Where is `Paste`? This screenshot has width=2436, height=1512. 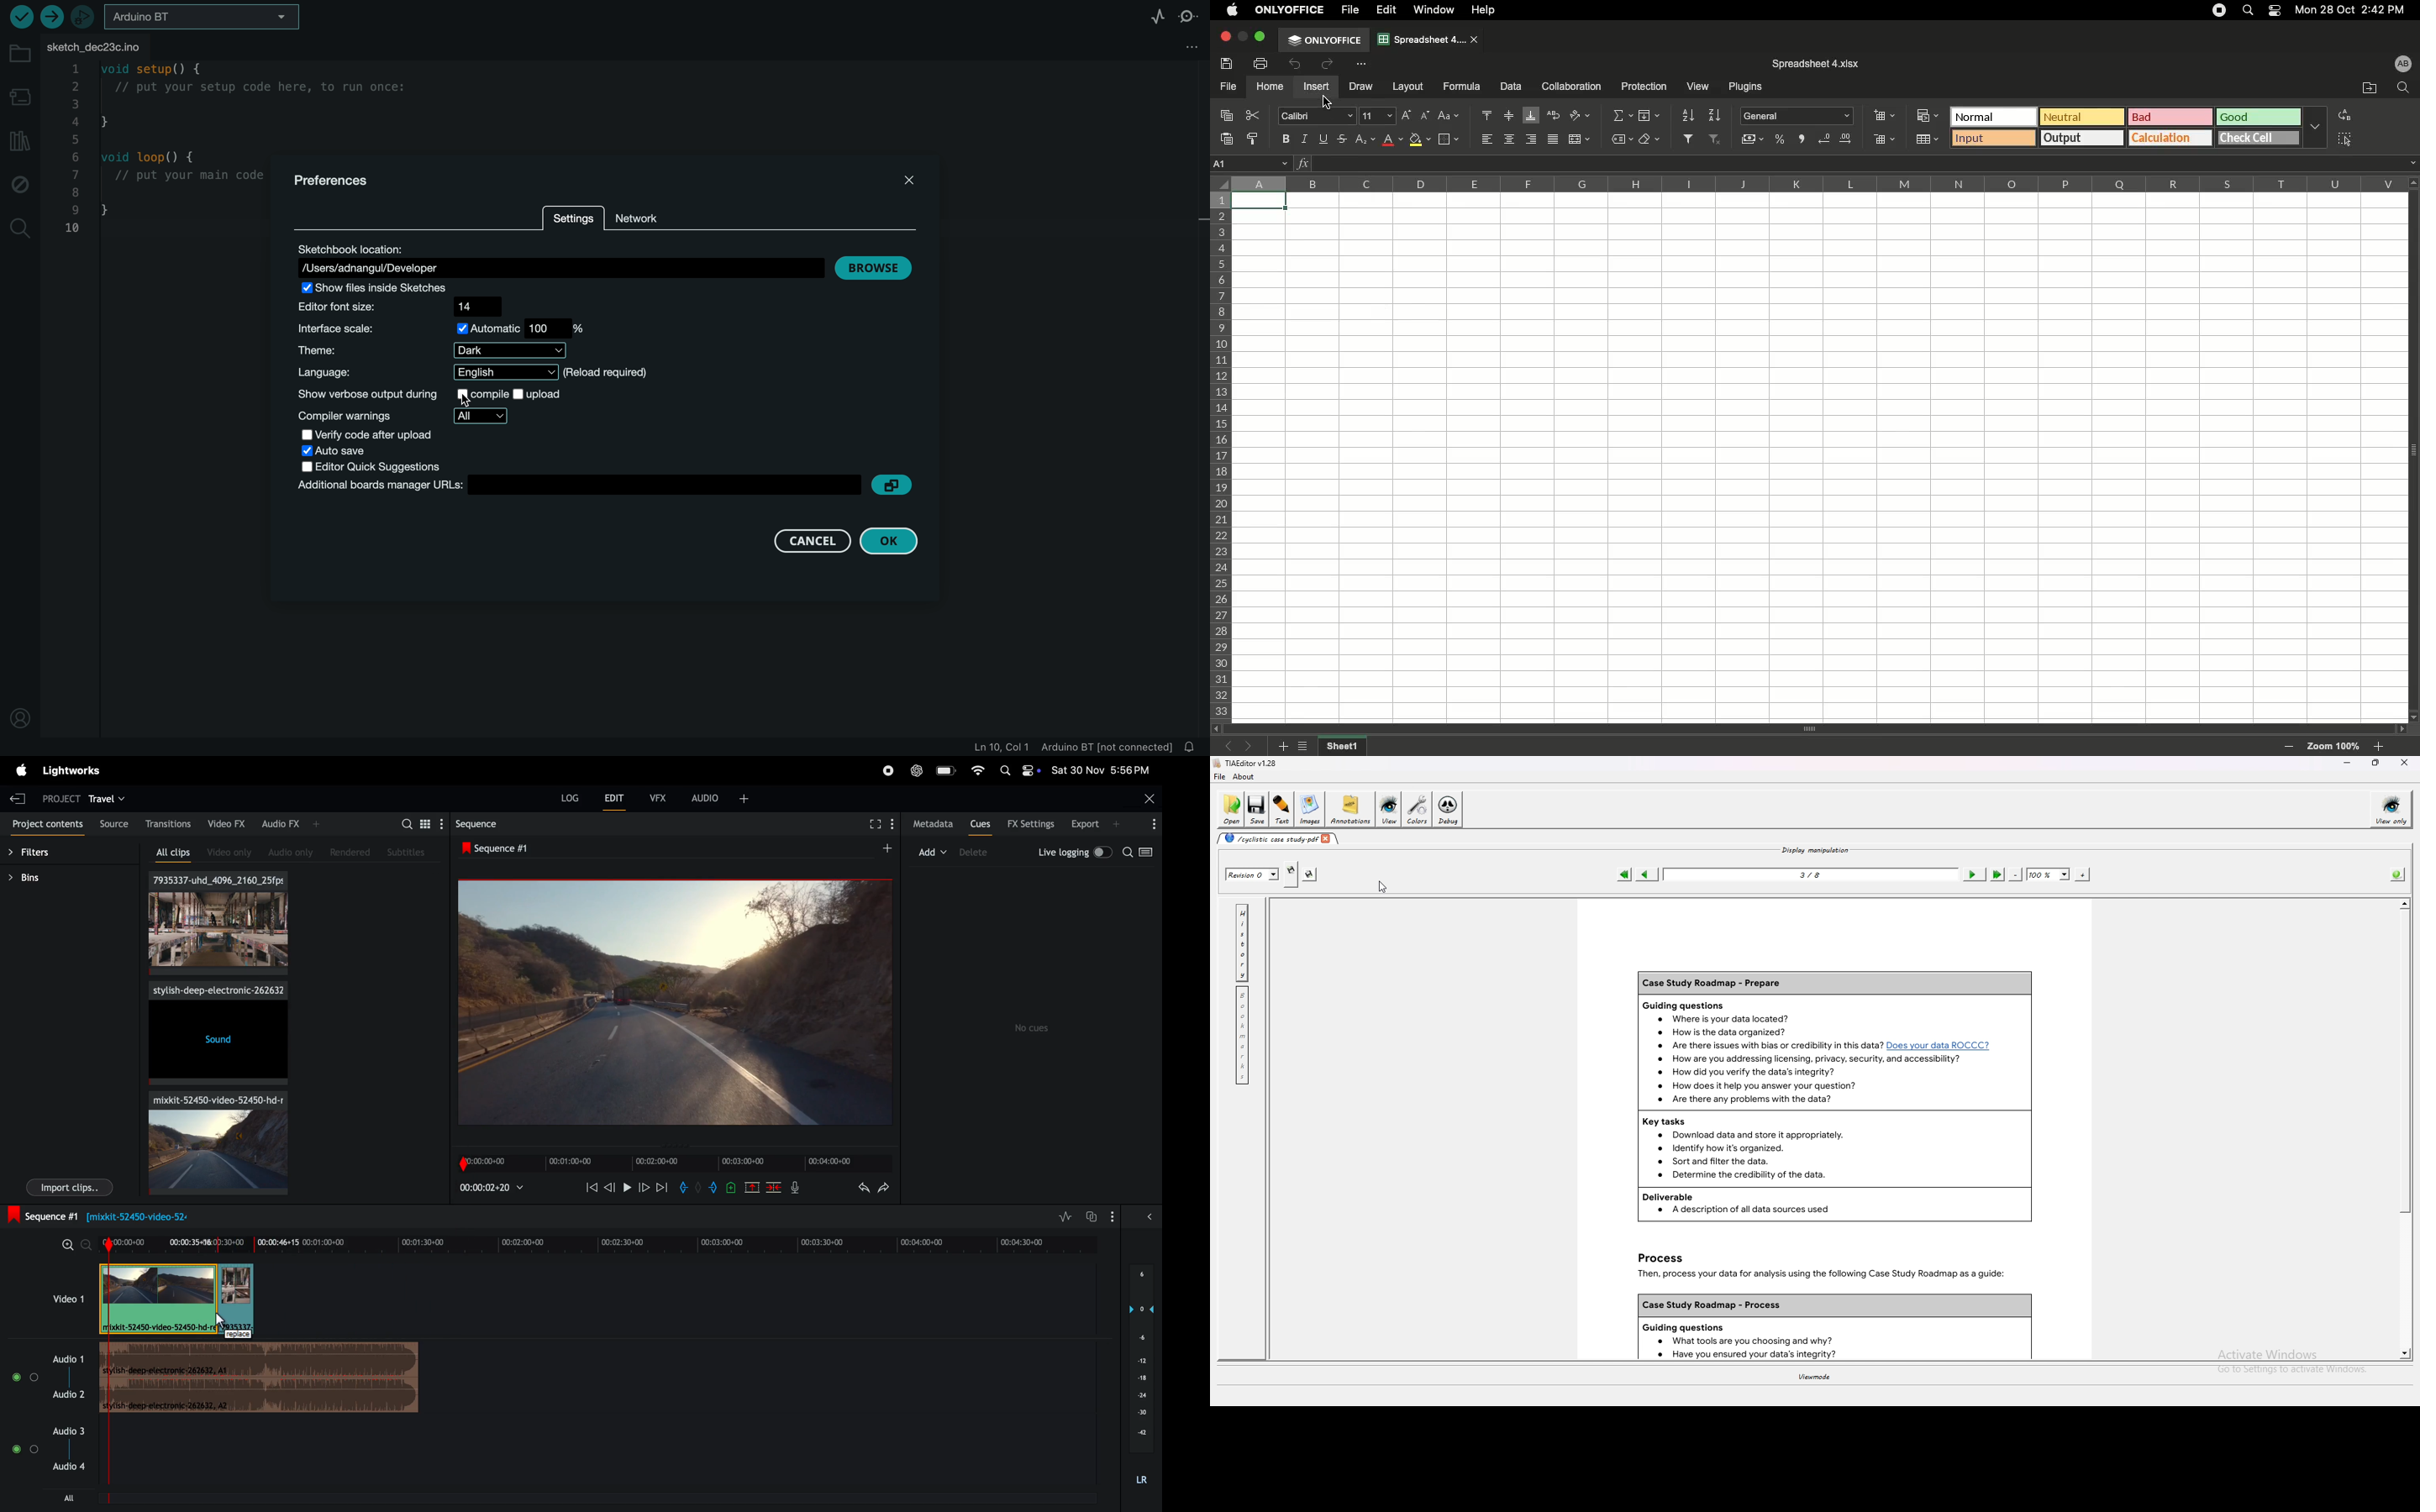 Paste is located at coordinates (1228, 139).